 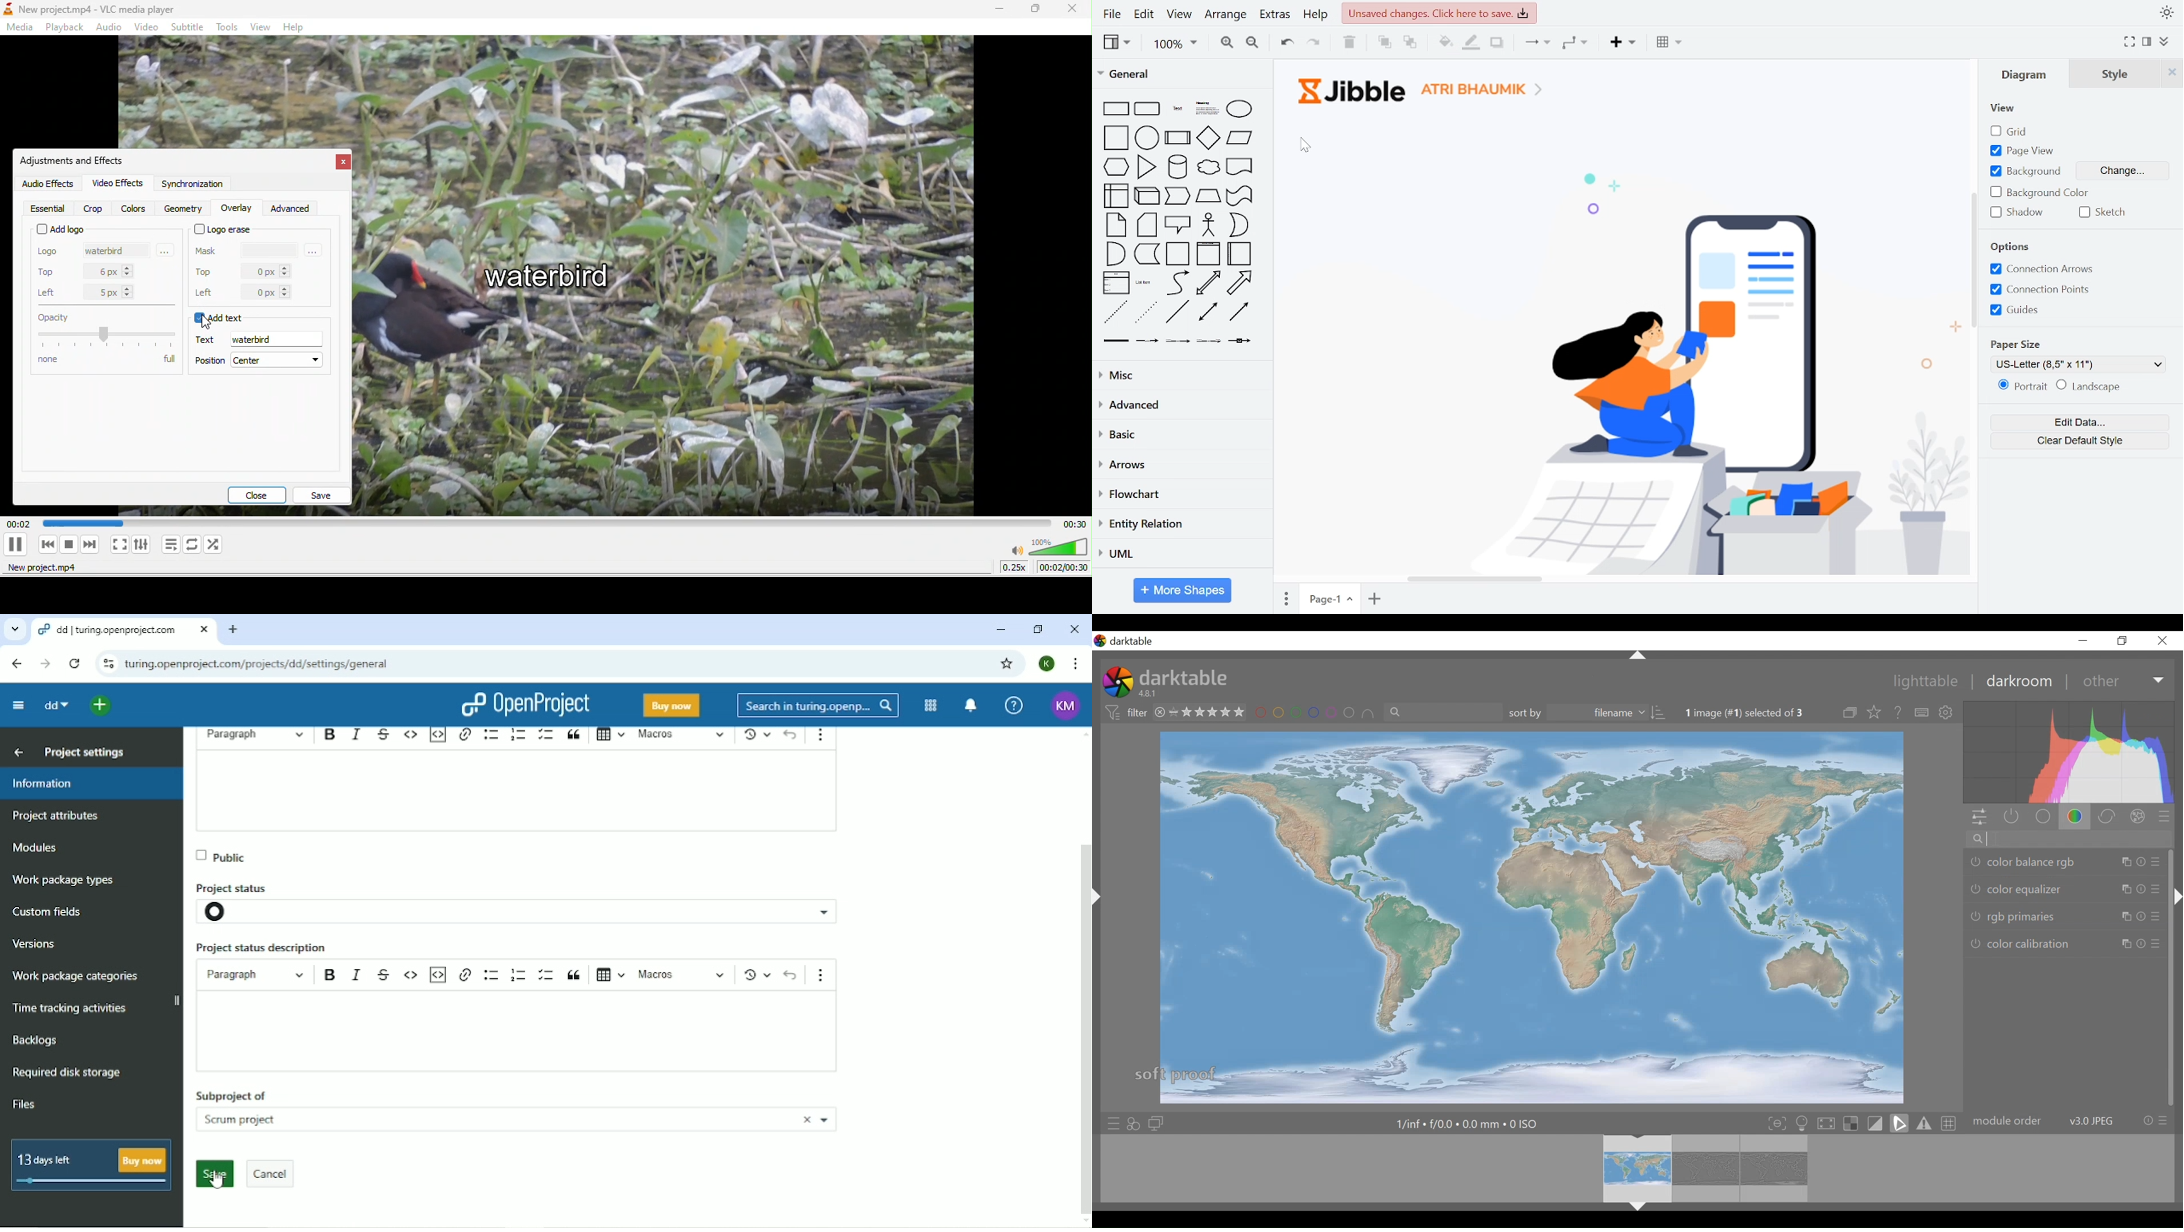 I want to click on Search in turing.openprojects.com, so click(x=818, y=706).